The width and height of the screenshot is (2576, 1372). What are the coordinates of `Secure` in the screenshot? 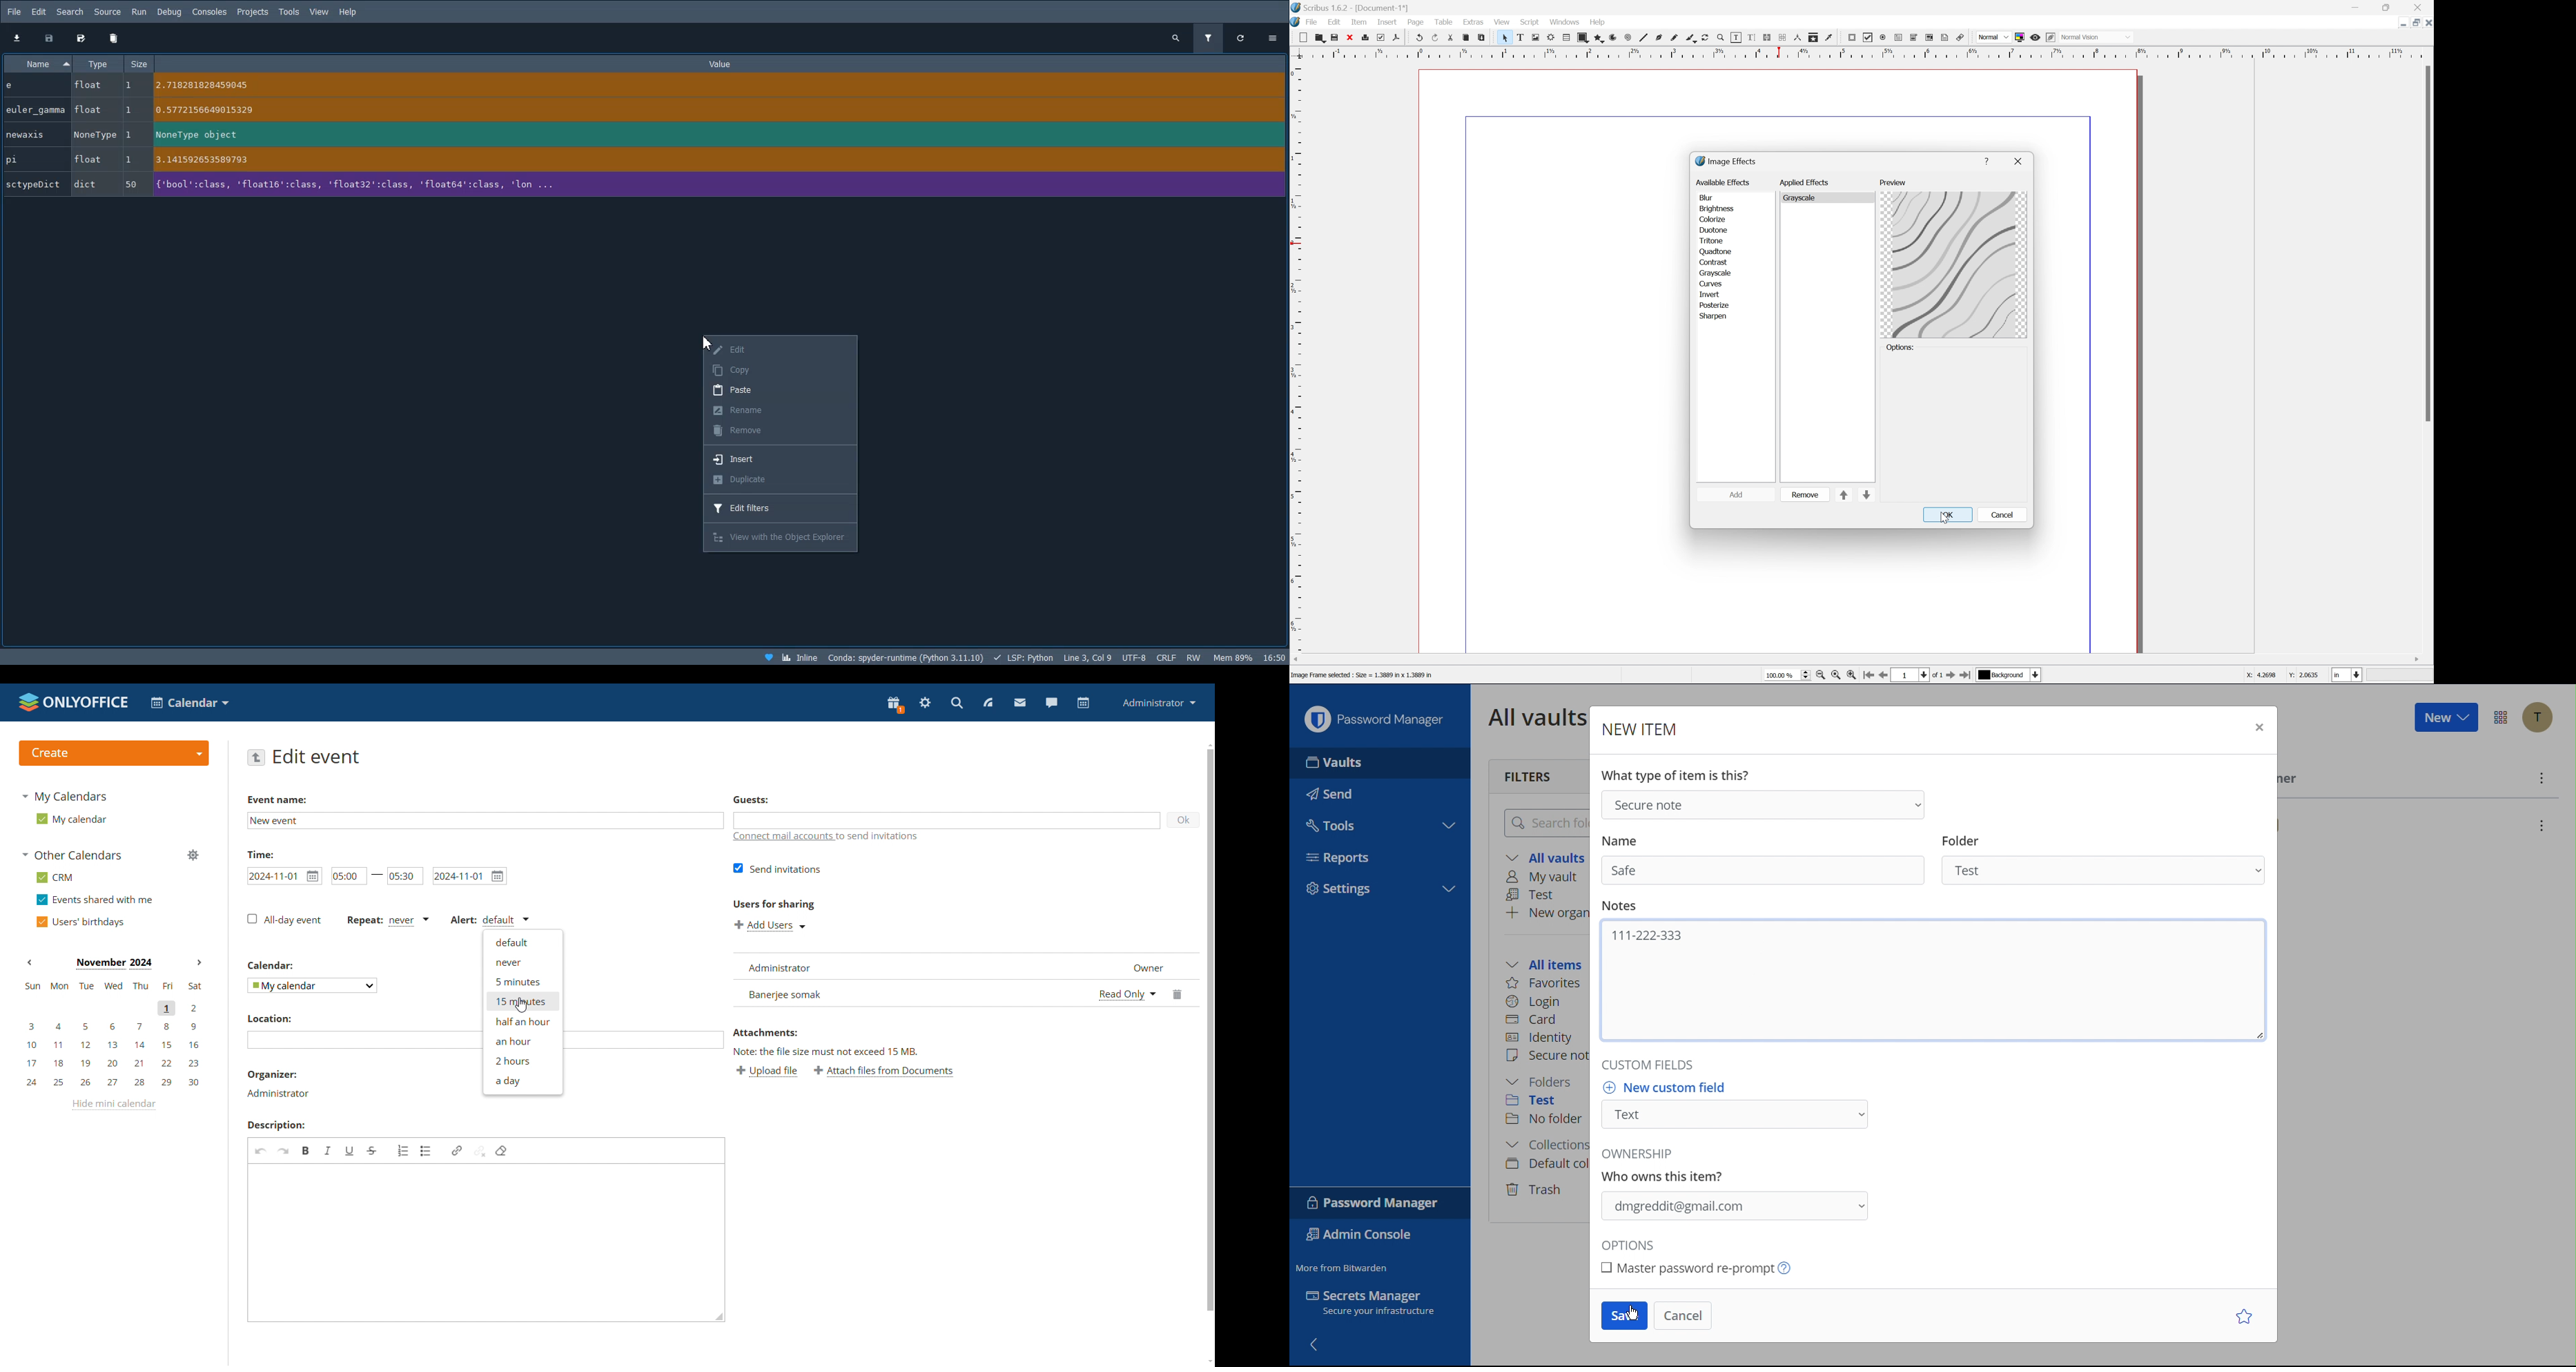 It's located at (1546, 1057).